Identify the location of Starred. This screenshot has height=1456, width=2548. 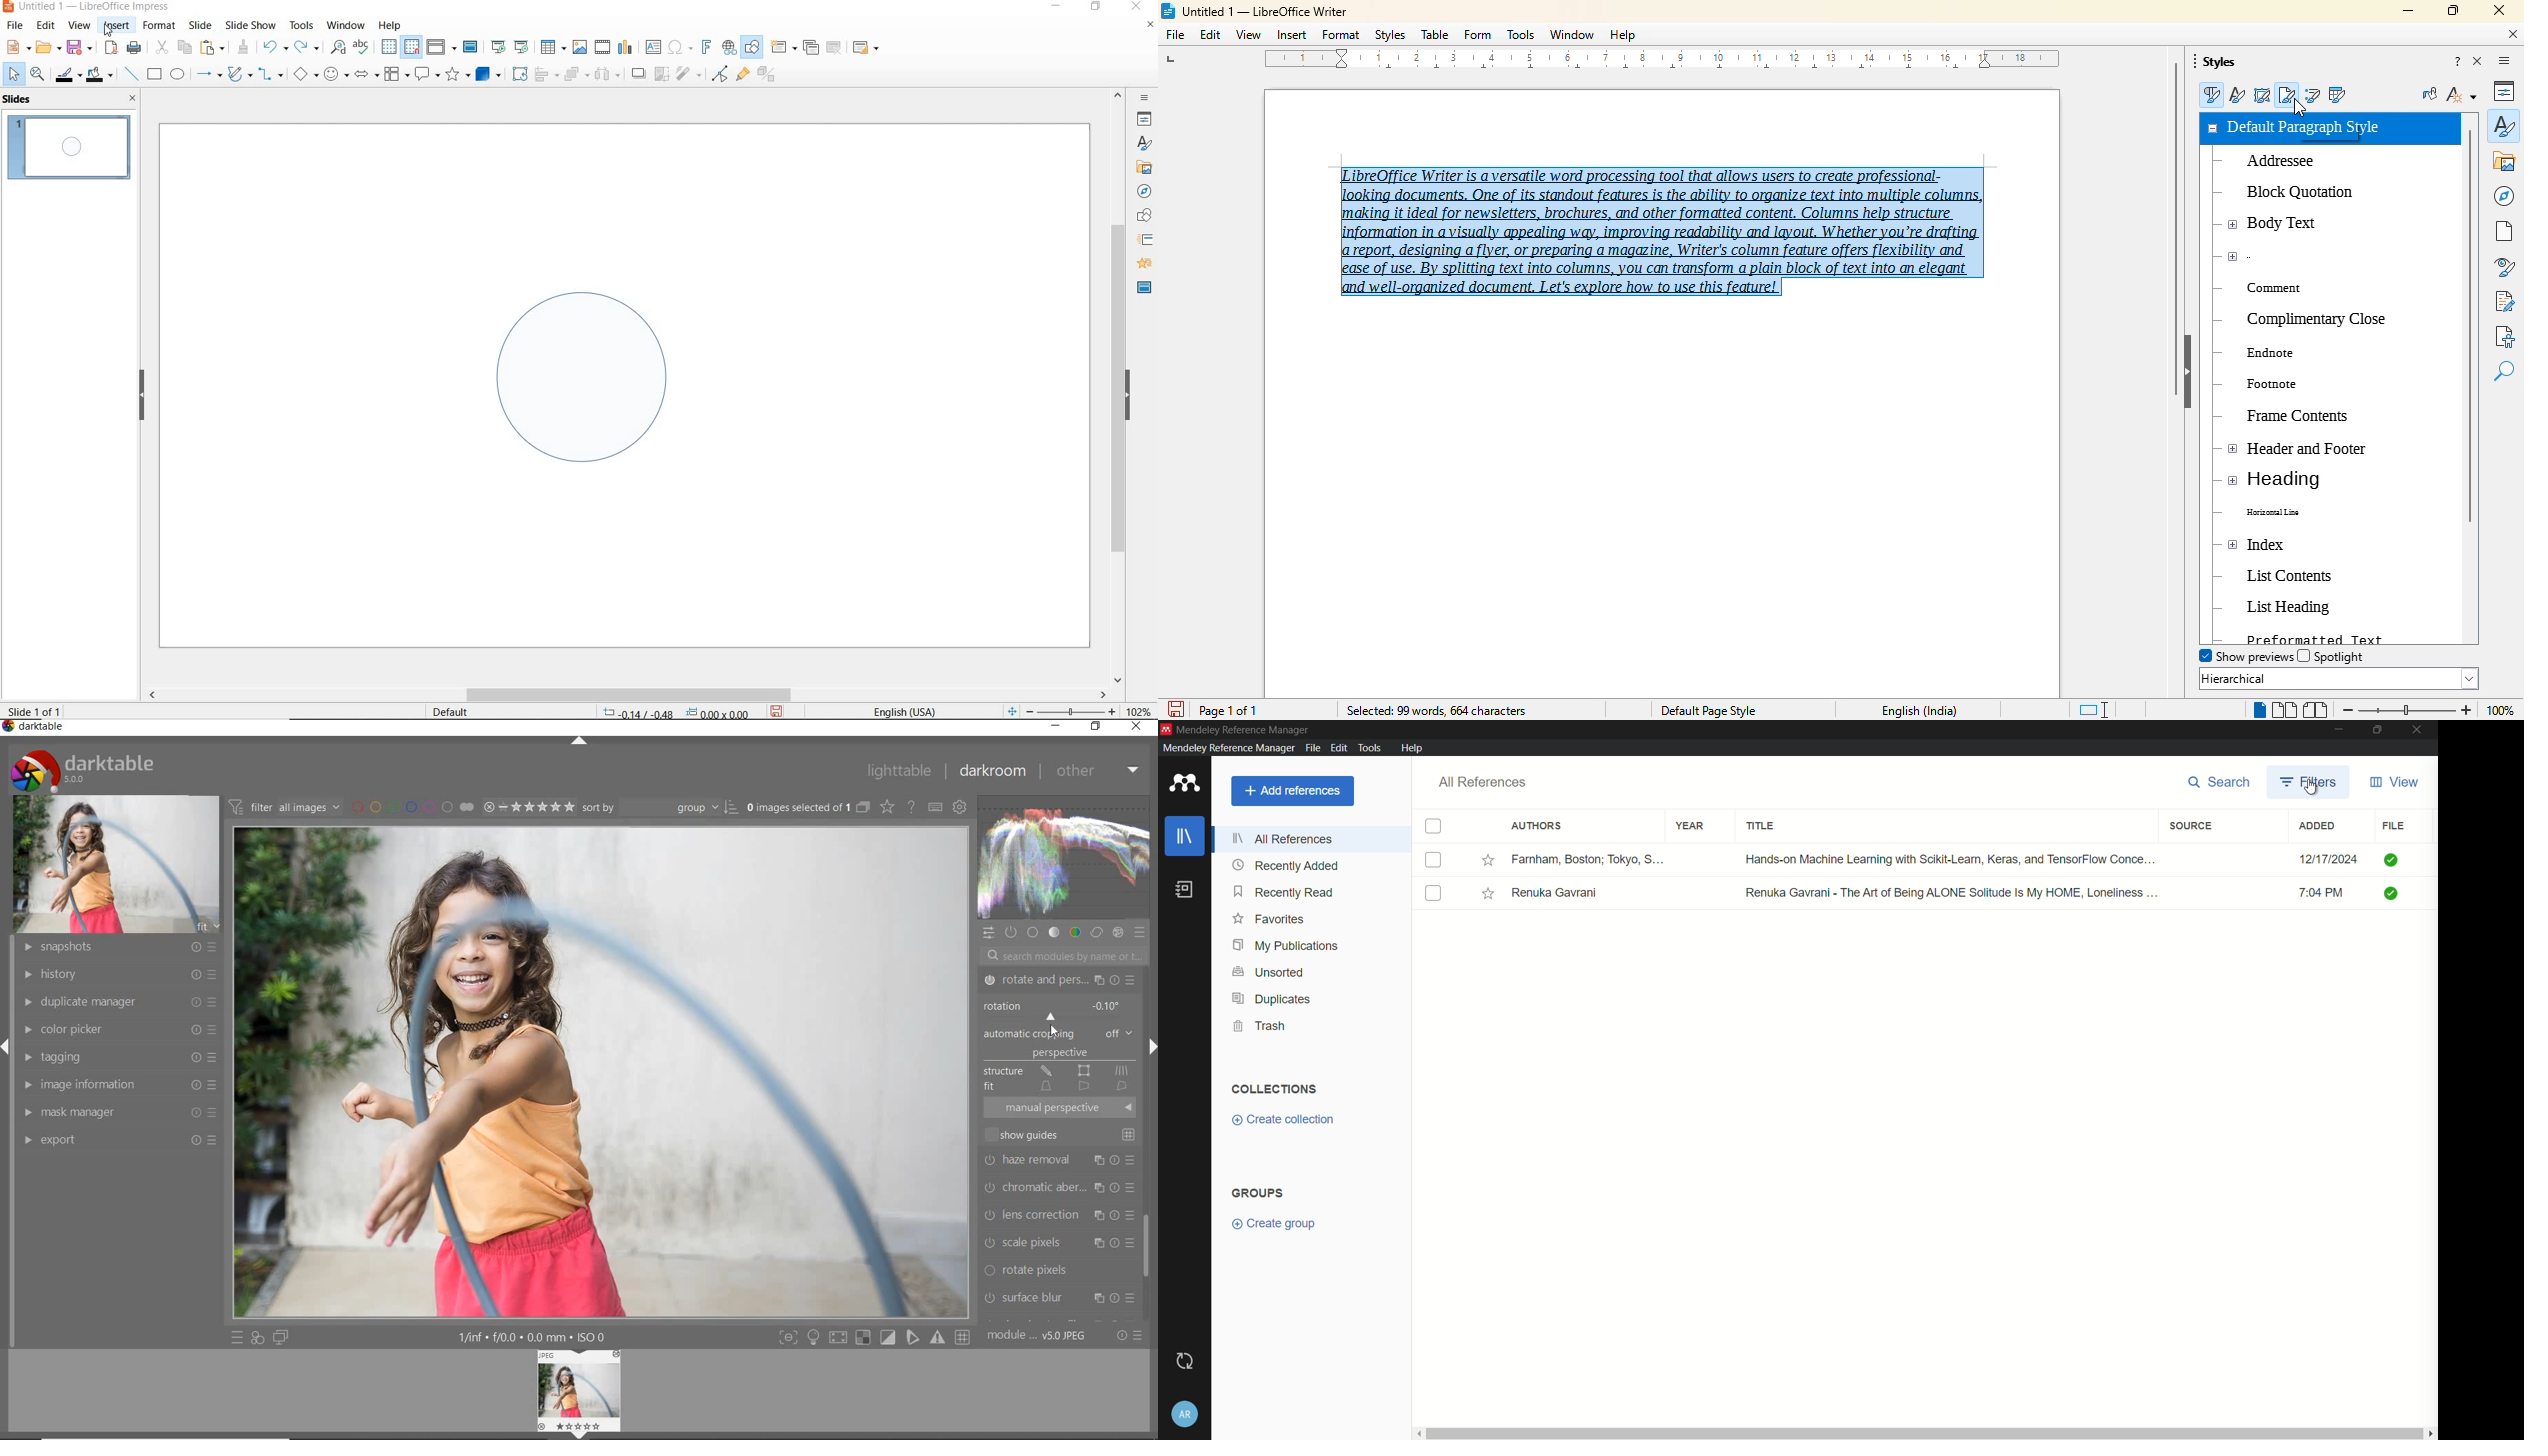
(1487, 893).